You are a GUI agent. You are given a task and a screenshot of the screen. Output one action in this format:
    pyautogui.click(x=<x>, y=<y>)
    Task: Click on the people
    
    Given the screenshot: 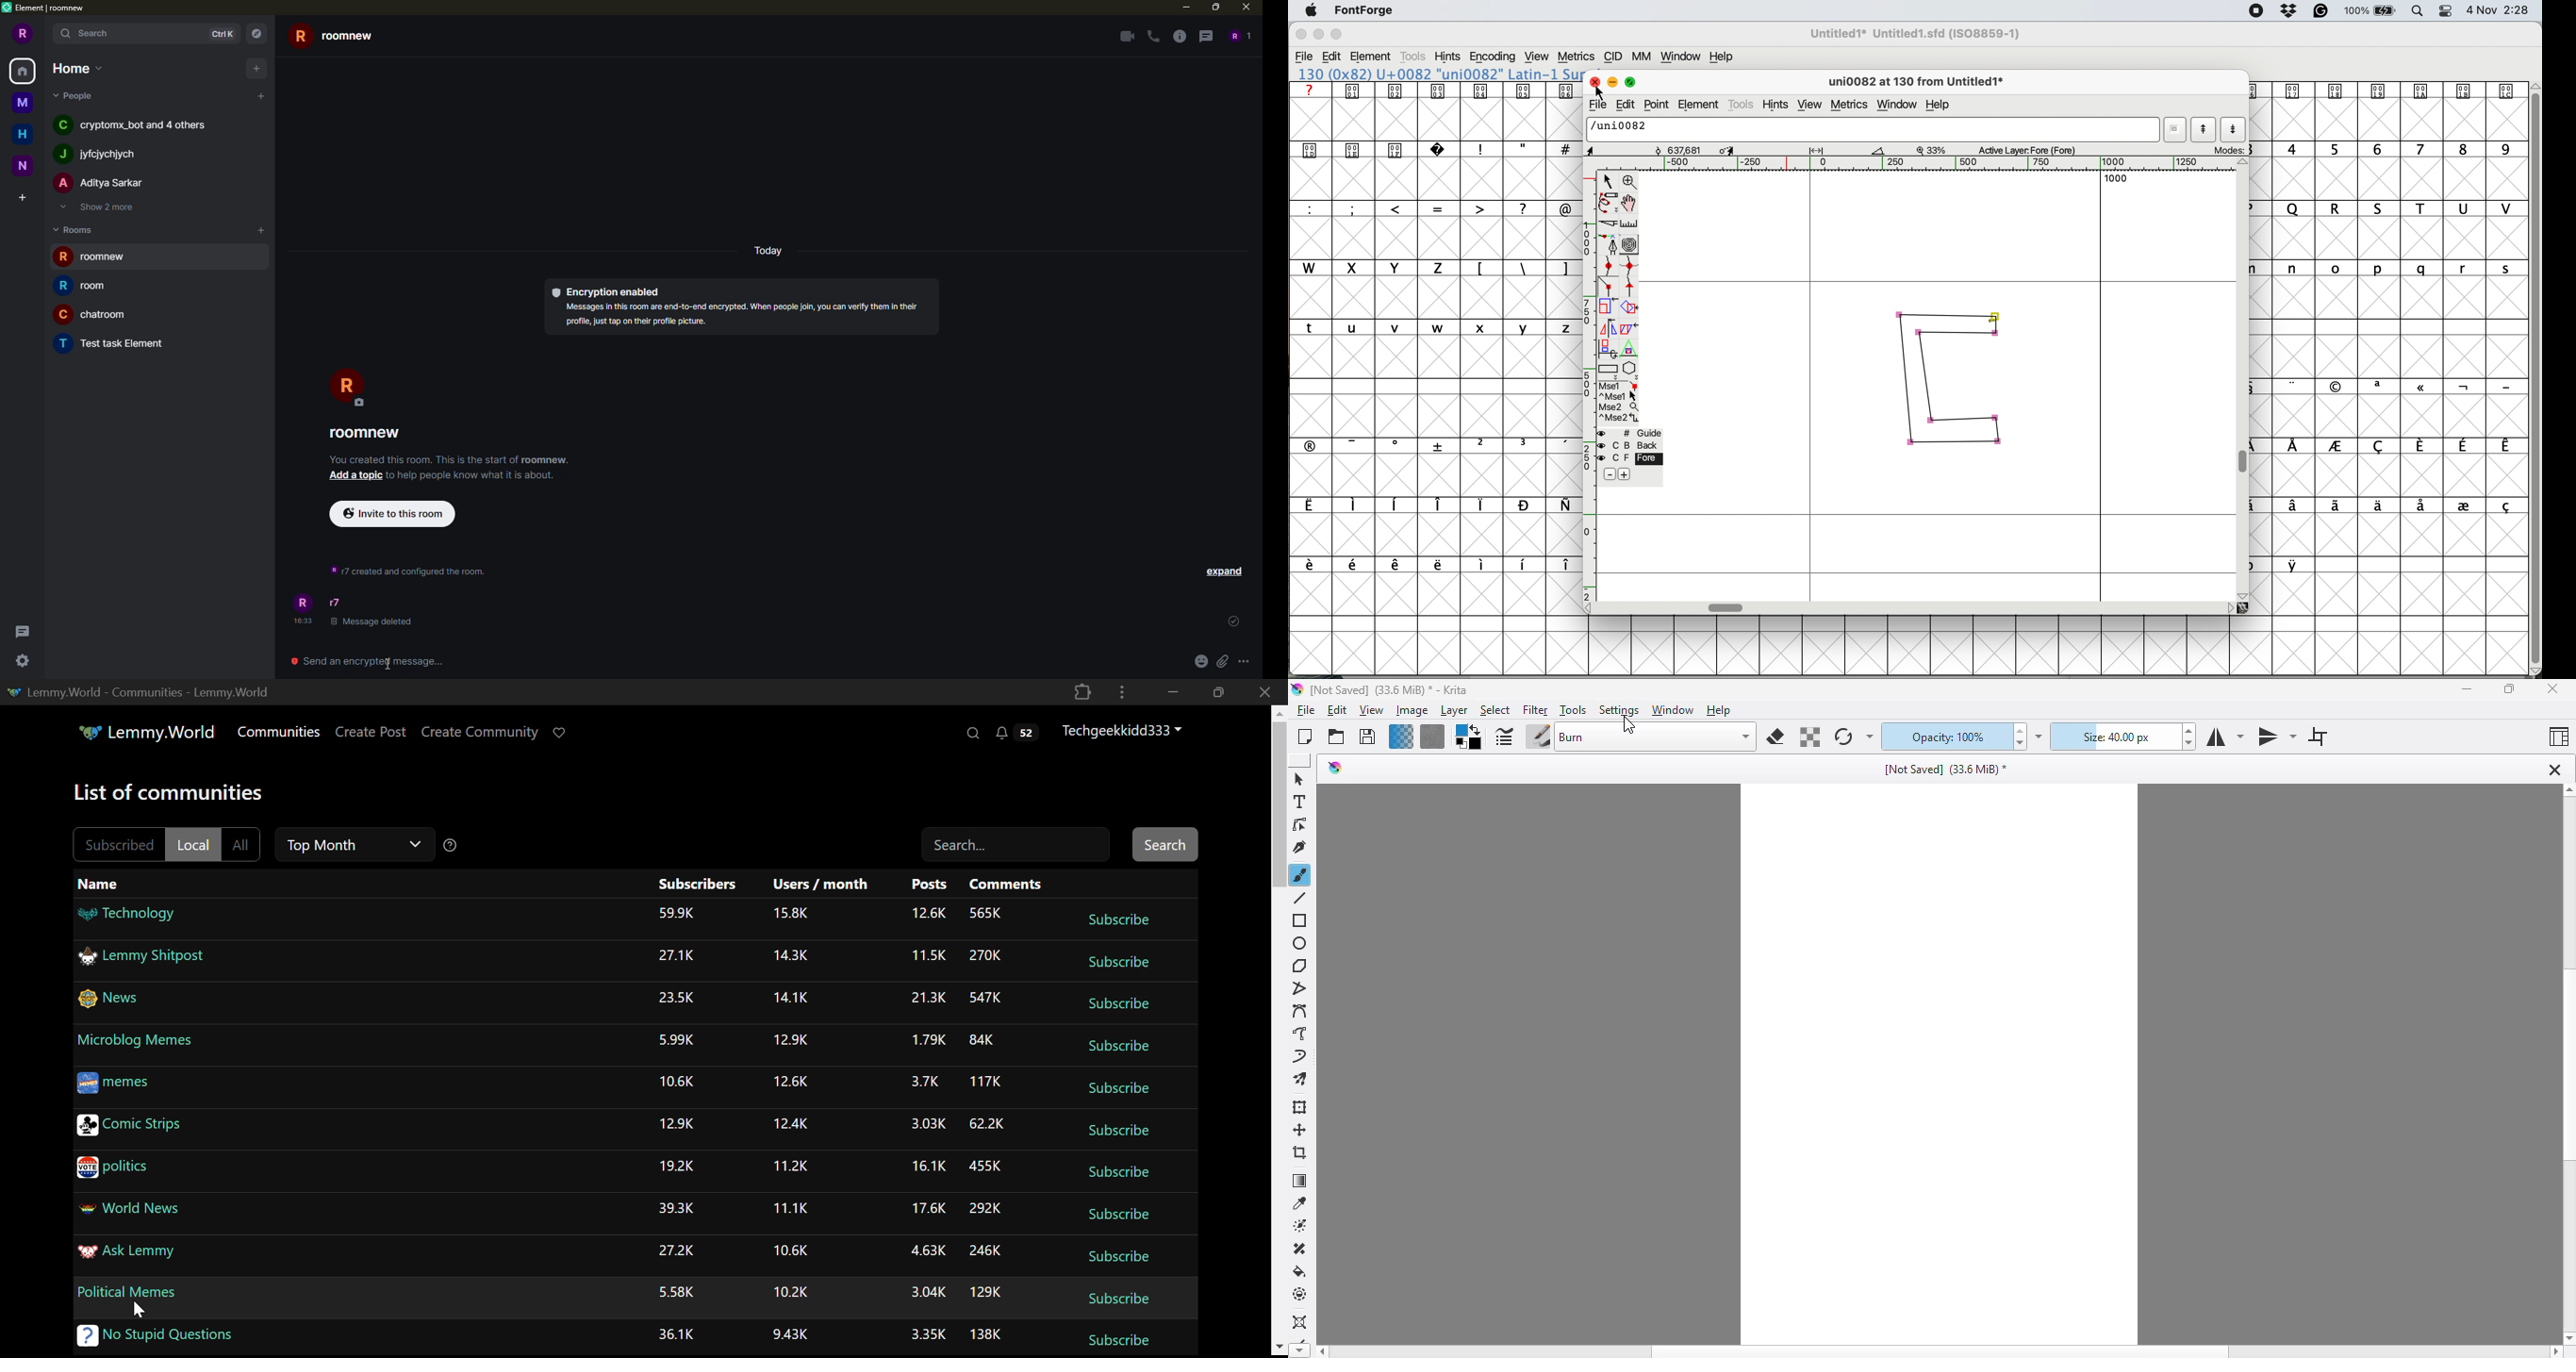 What is the action you would take?
    pyautogui.click(x=102, y=183)
    